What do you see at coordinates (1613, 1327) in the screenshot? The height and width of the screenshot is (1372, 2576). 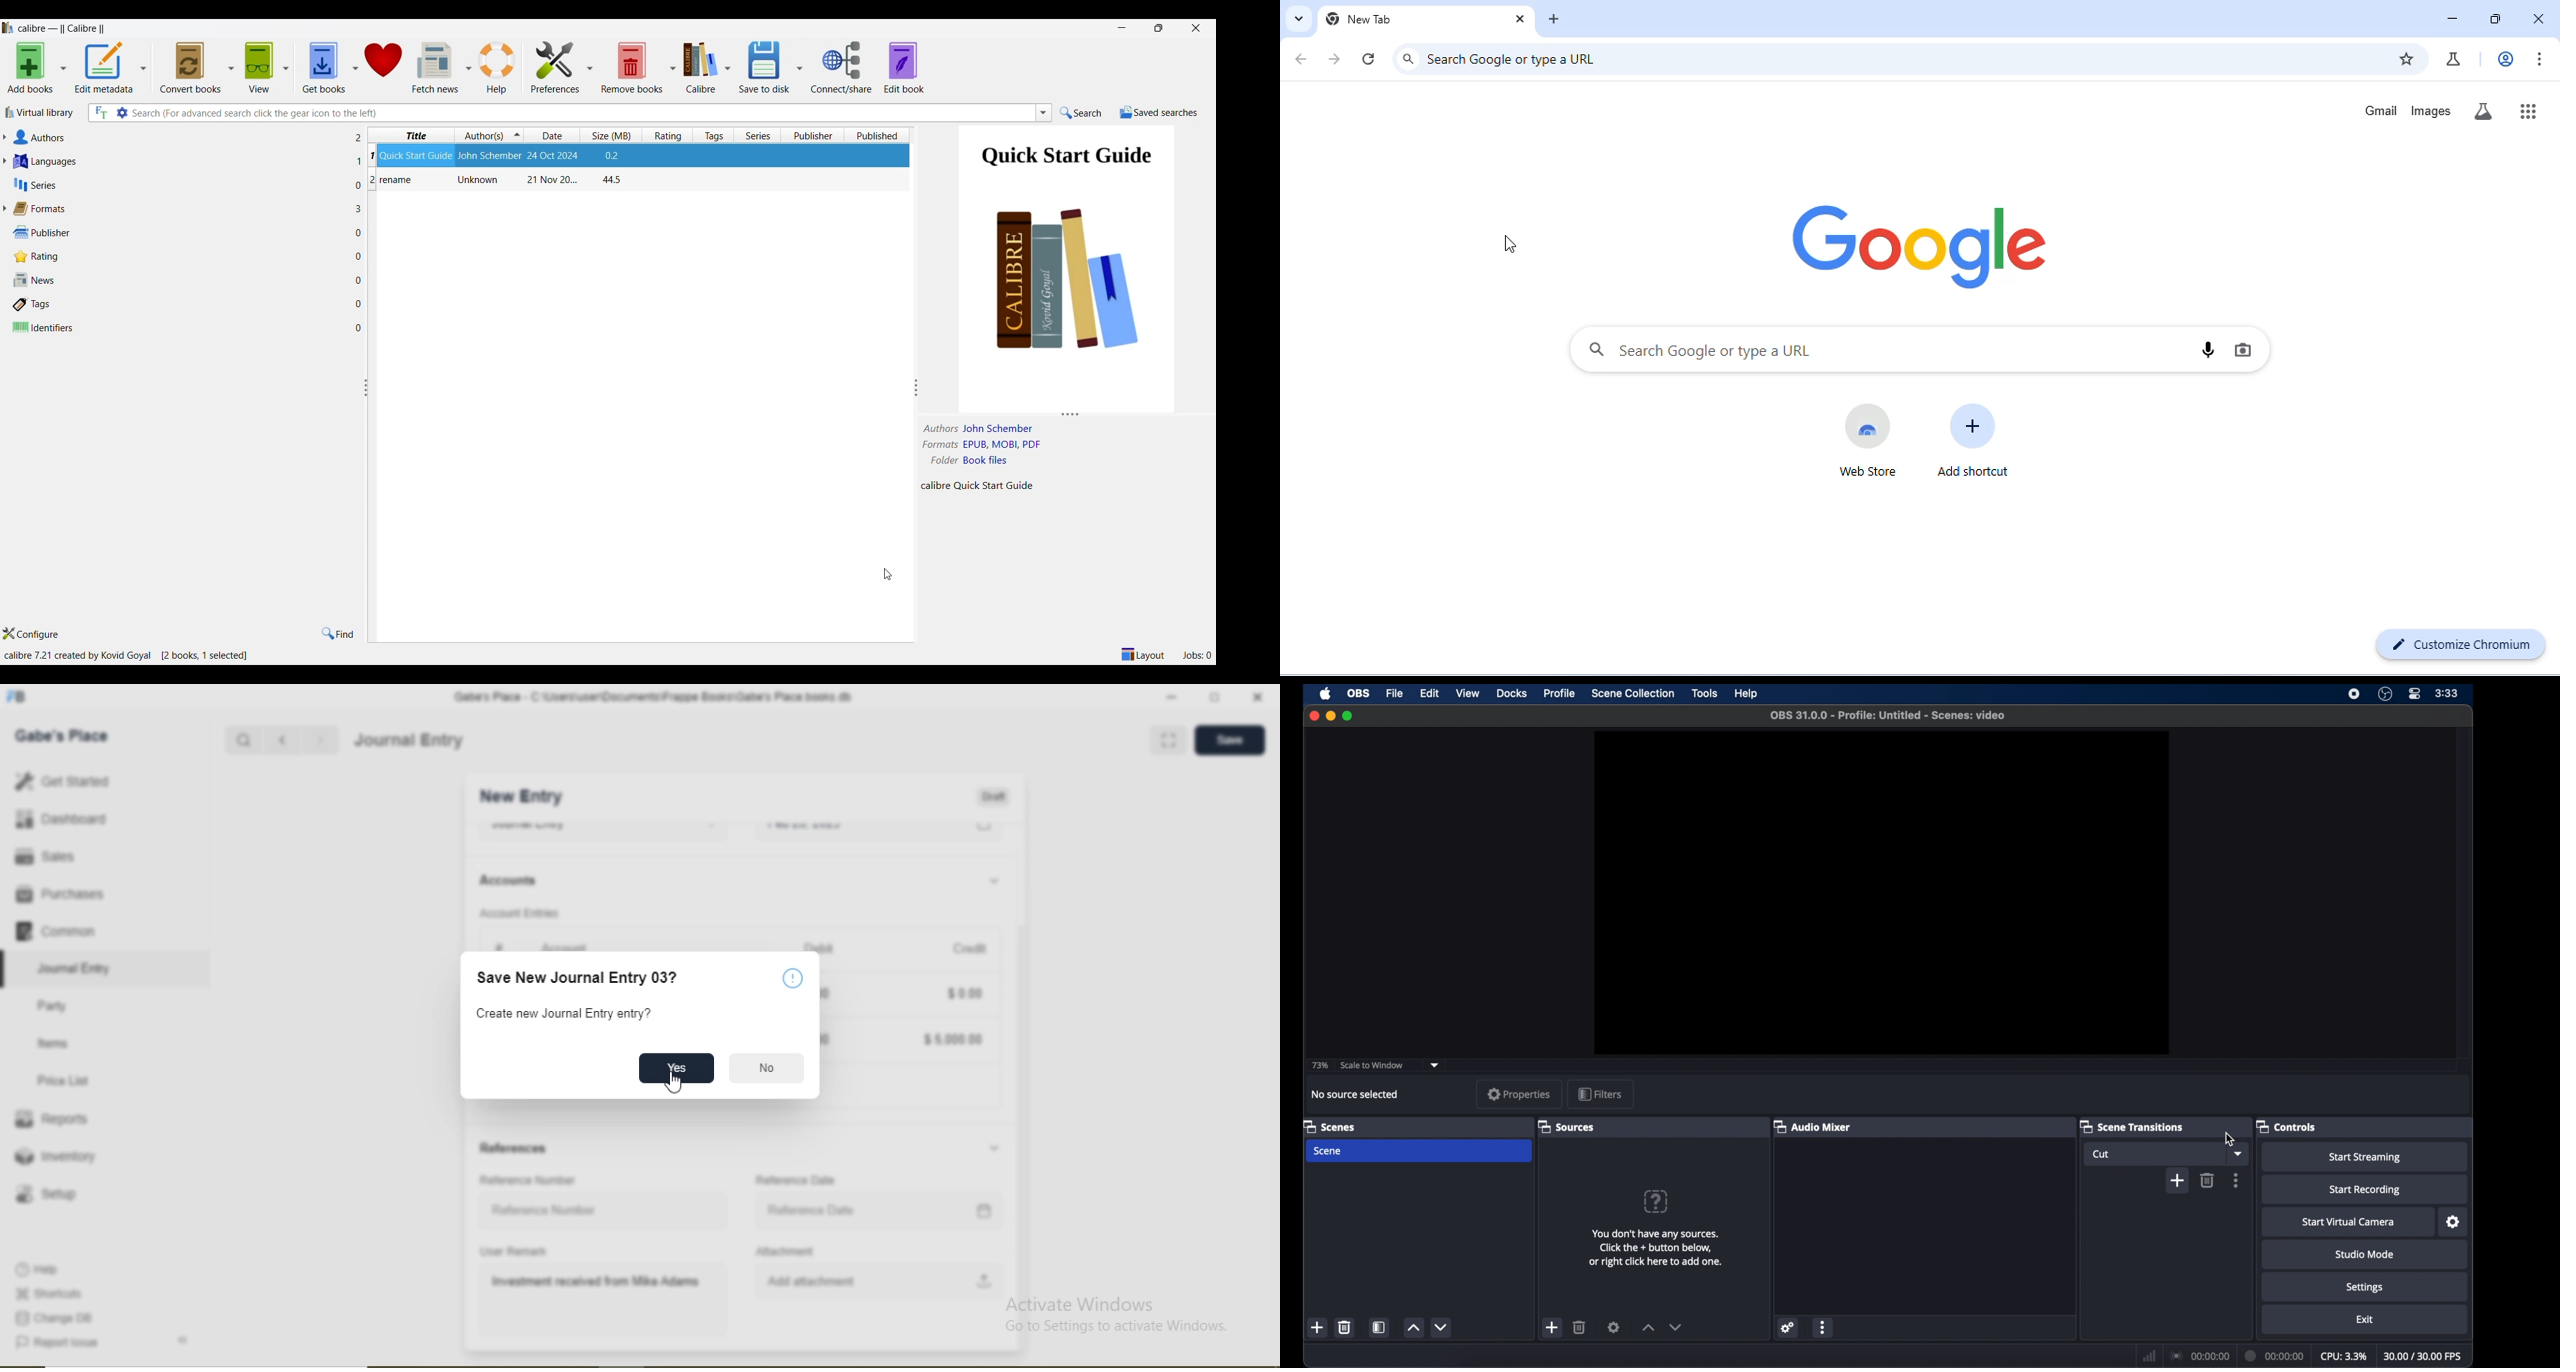 I see `settings` at bounding box center [1613, 1327].